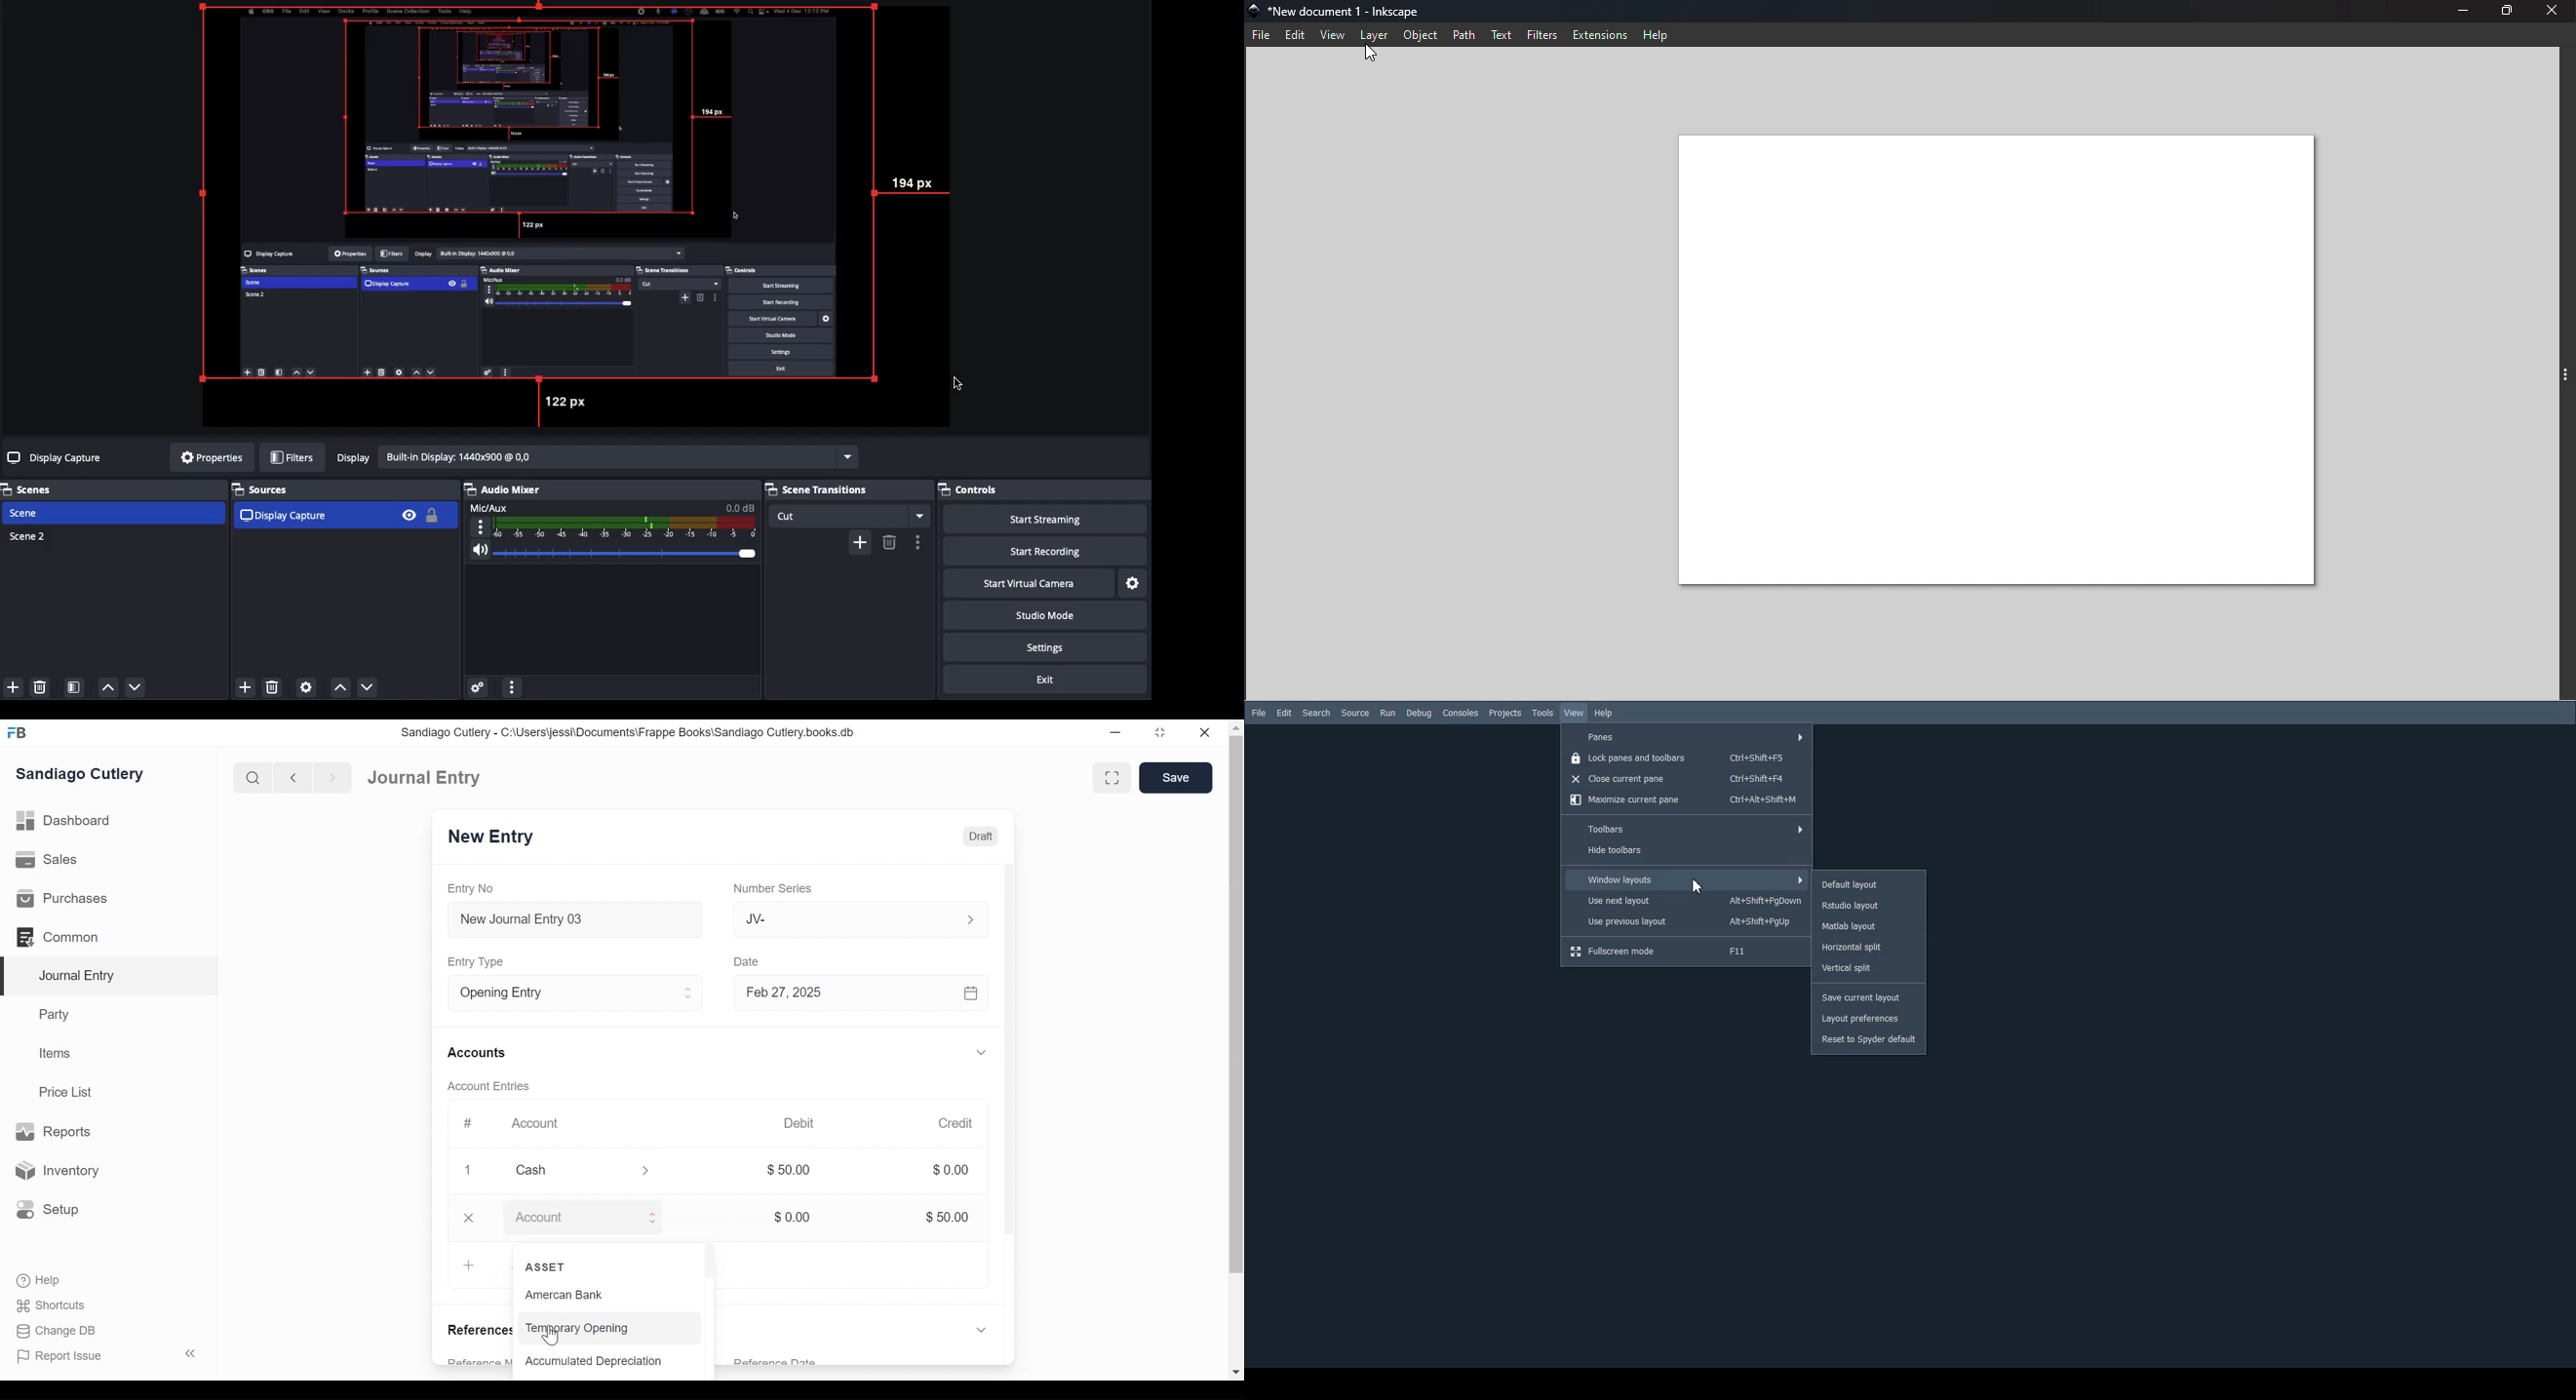  Describe the element at coordinates (1868, 1018) in the screenshot. I see `Layout preferences` at that location.